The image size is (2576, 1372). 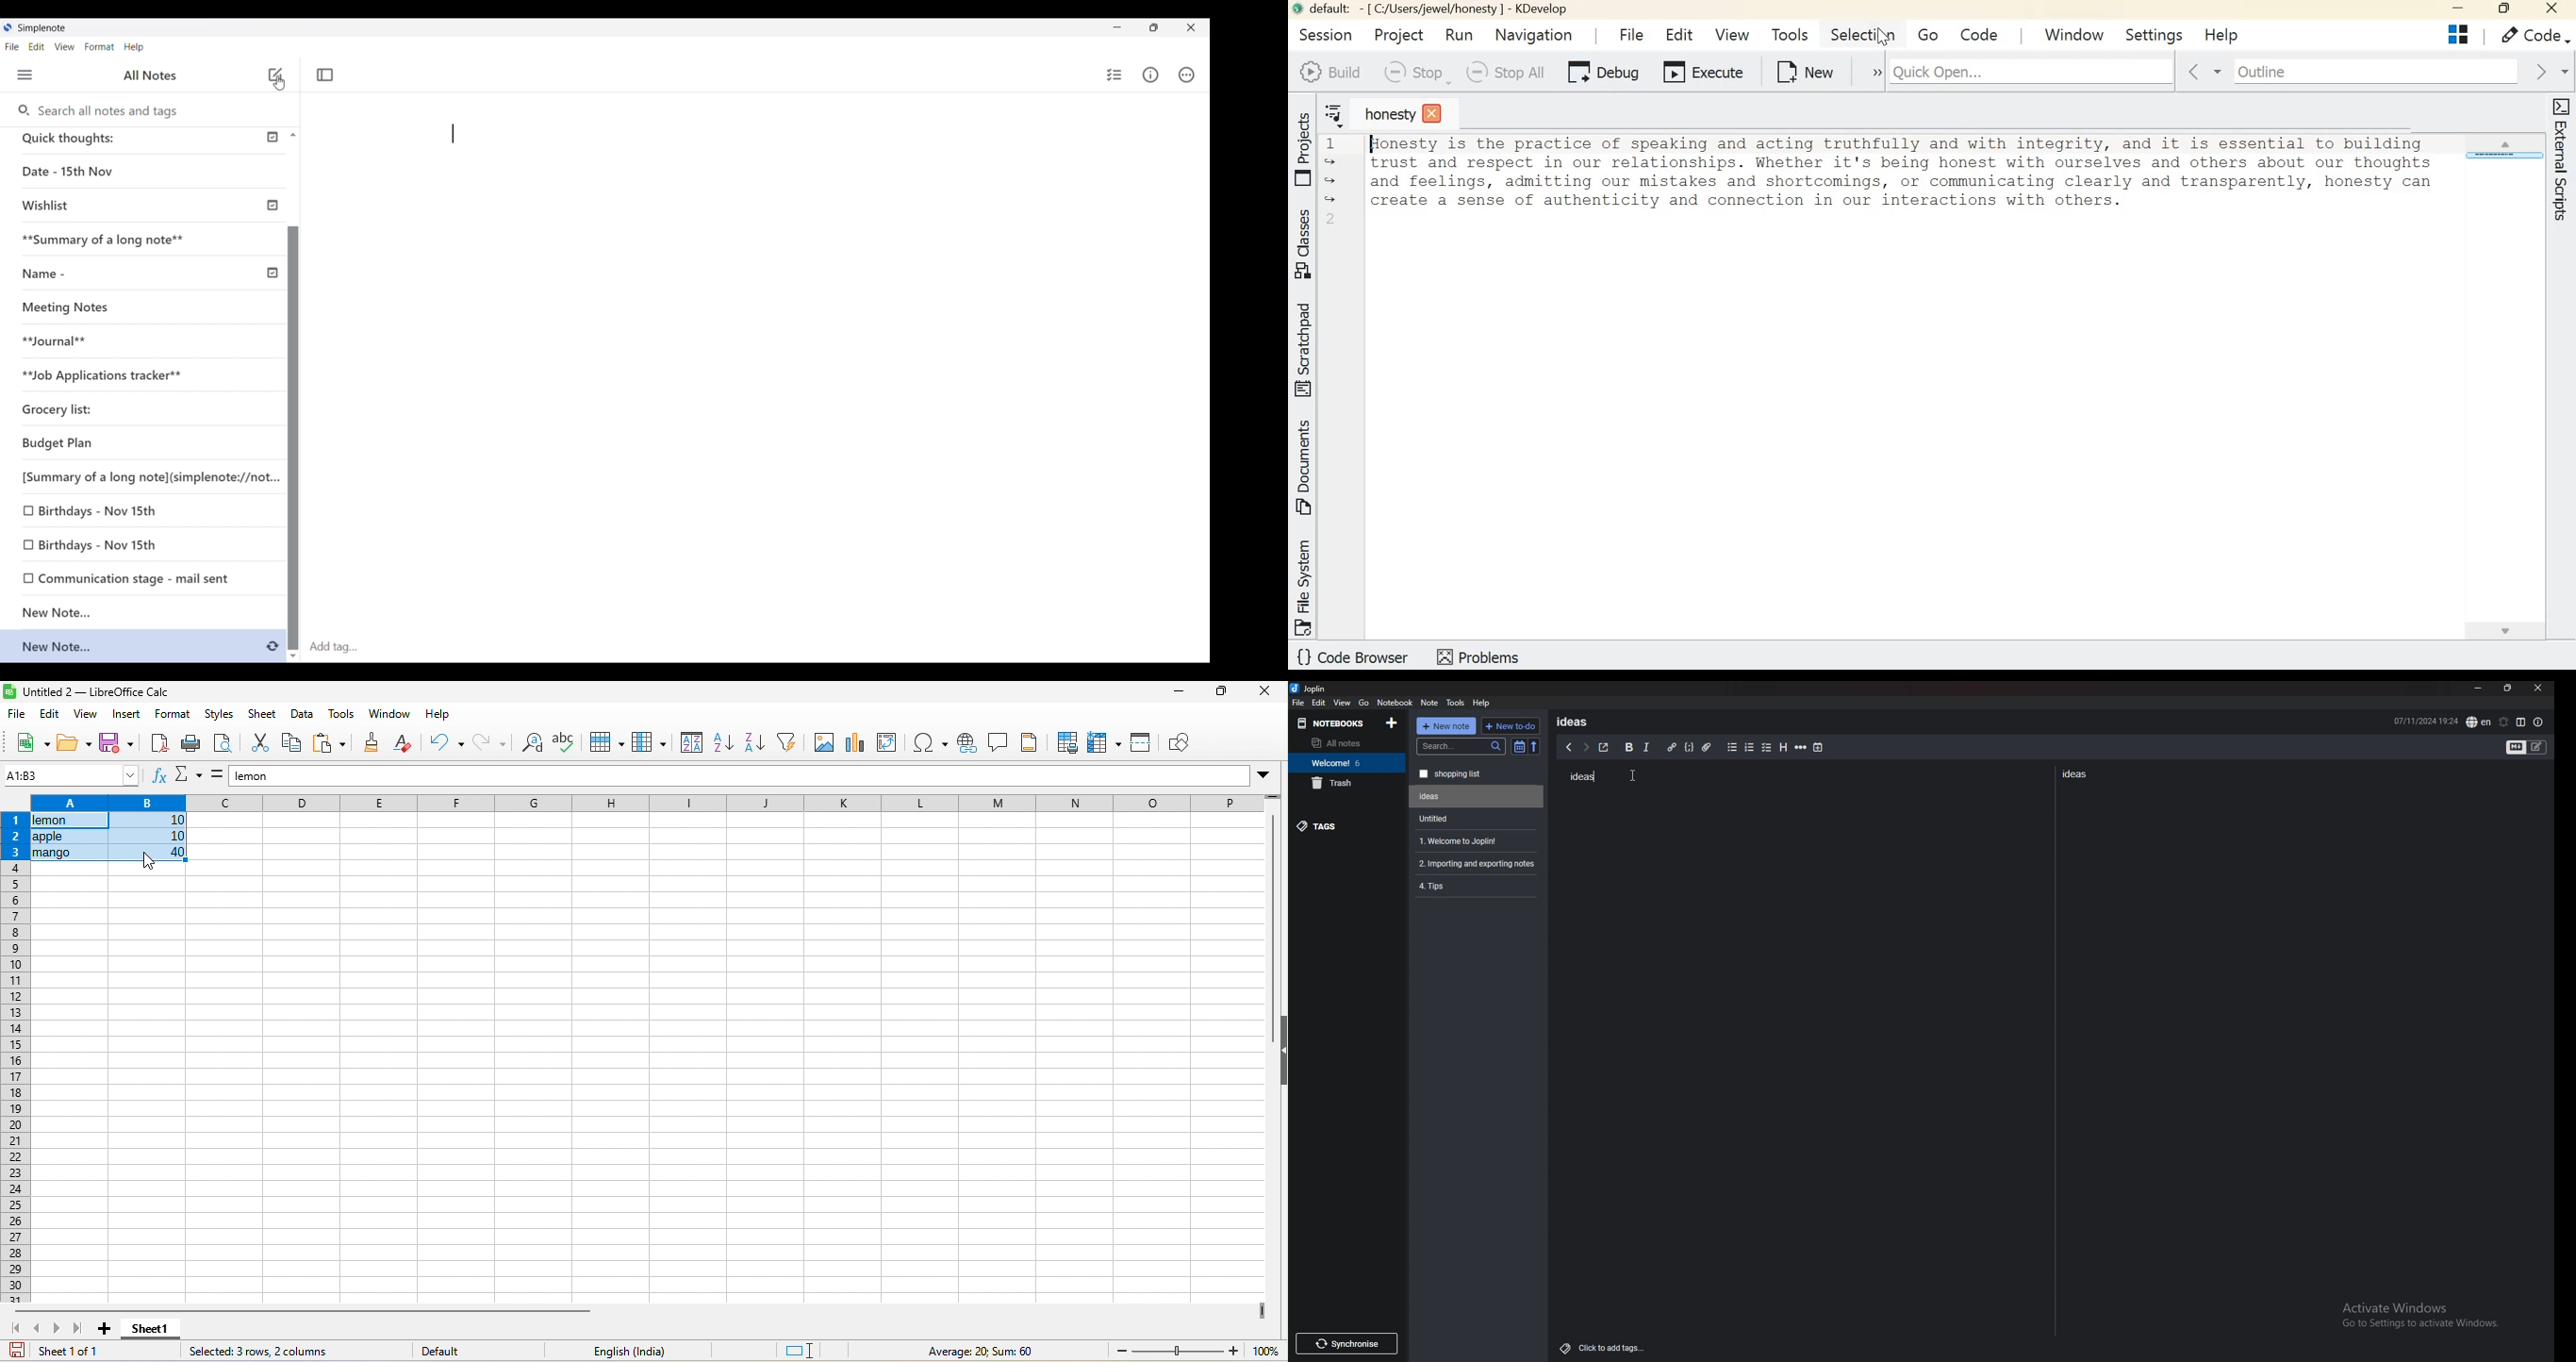 I want to click on Software name, so click(x=43, y=28).